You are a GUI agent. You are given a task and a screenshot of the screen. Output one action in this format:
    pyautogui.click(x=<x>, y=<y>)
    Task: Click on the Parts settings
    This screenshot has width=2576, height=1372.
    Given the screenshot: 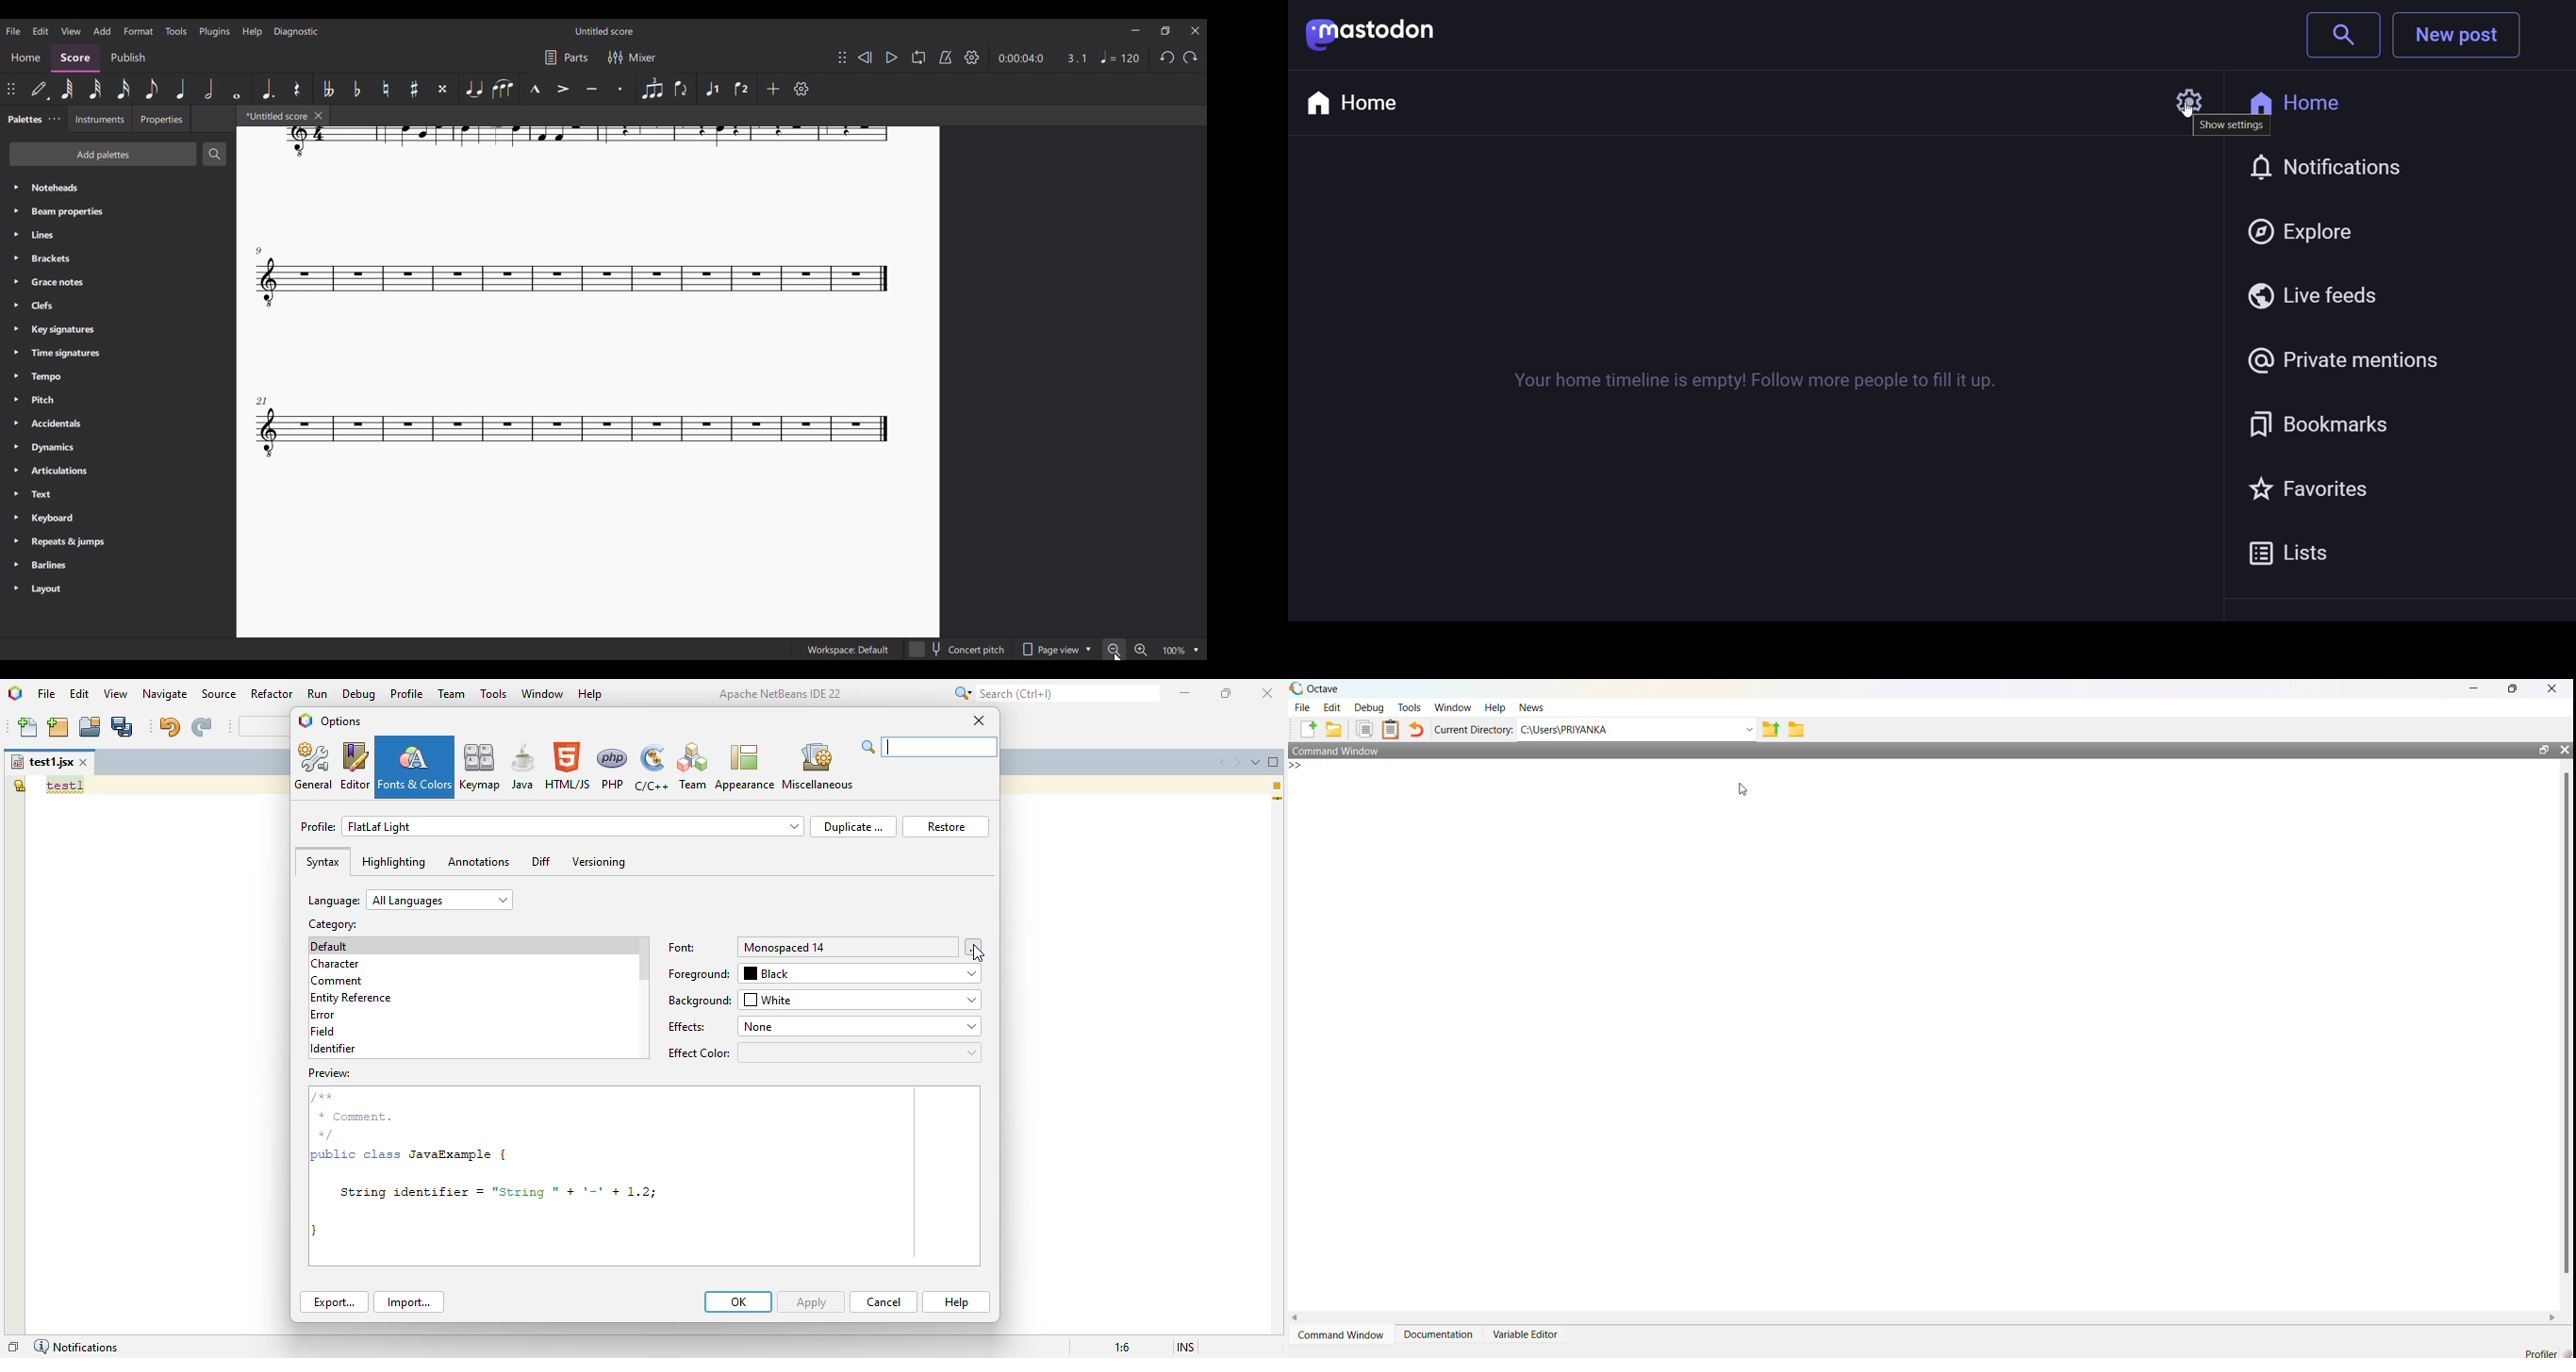 What is the action you would take?
    pyautogui.click(x=567, y=58)
    